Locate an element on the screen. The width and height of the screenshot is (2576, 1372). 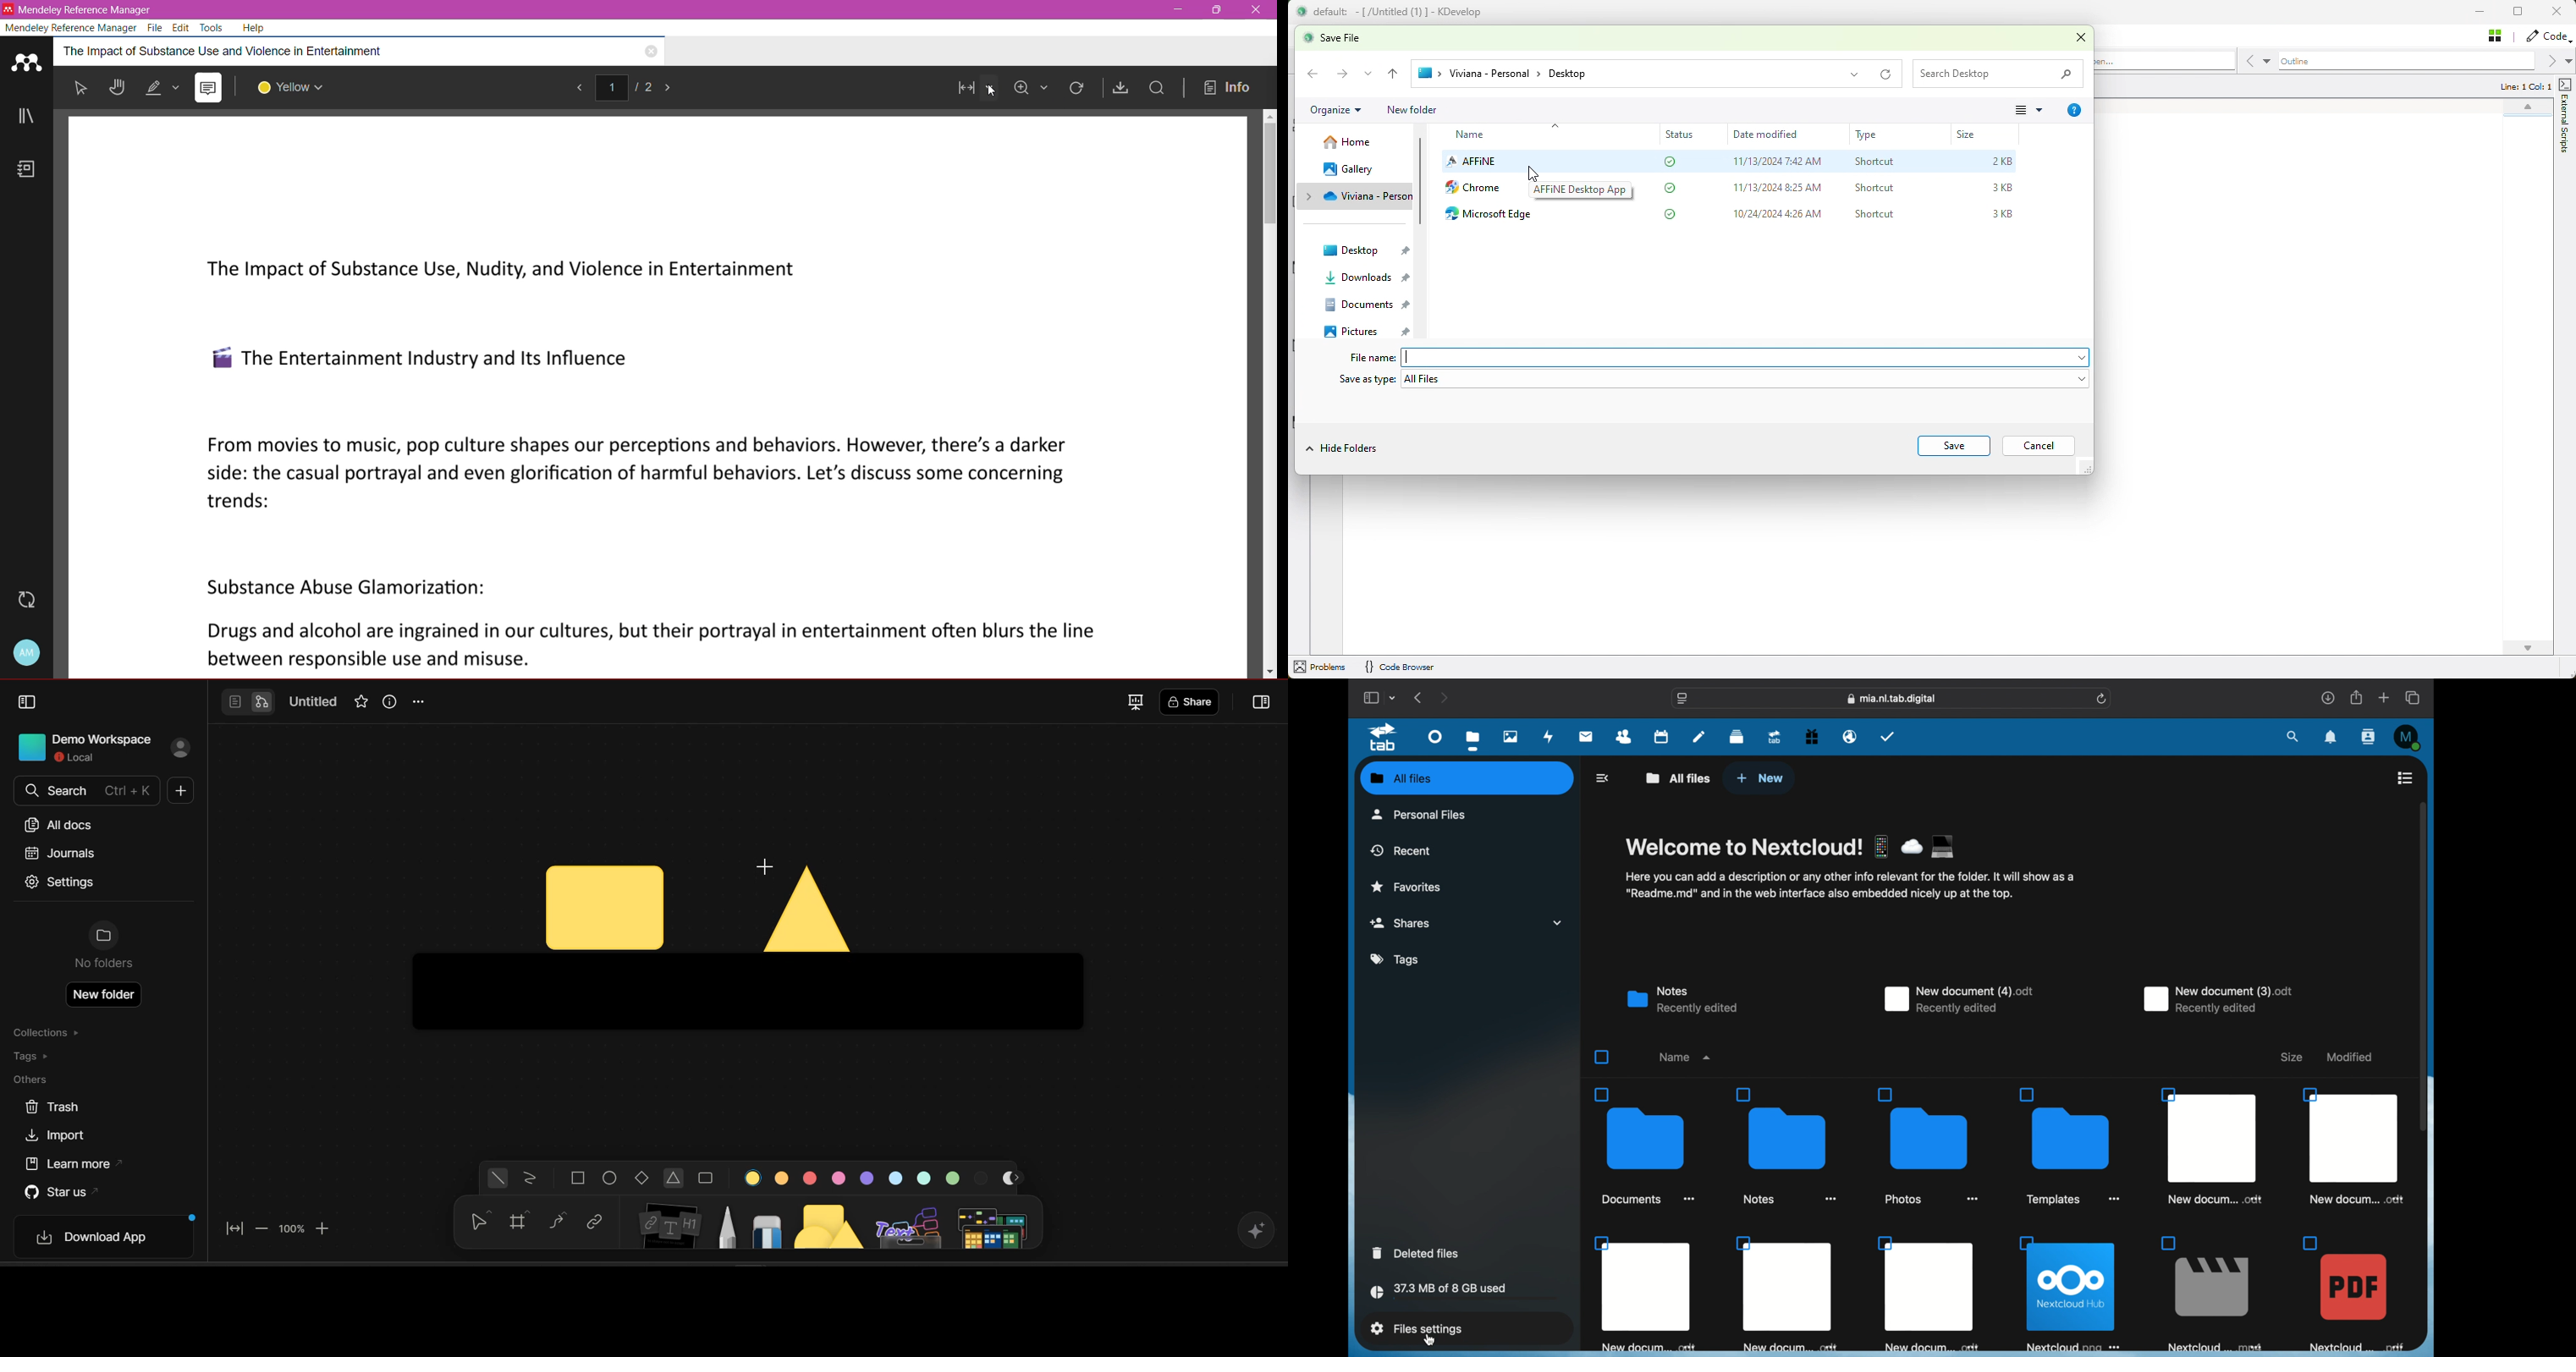
eraser is located at coordinates (767, 1228).